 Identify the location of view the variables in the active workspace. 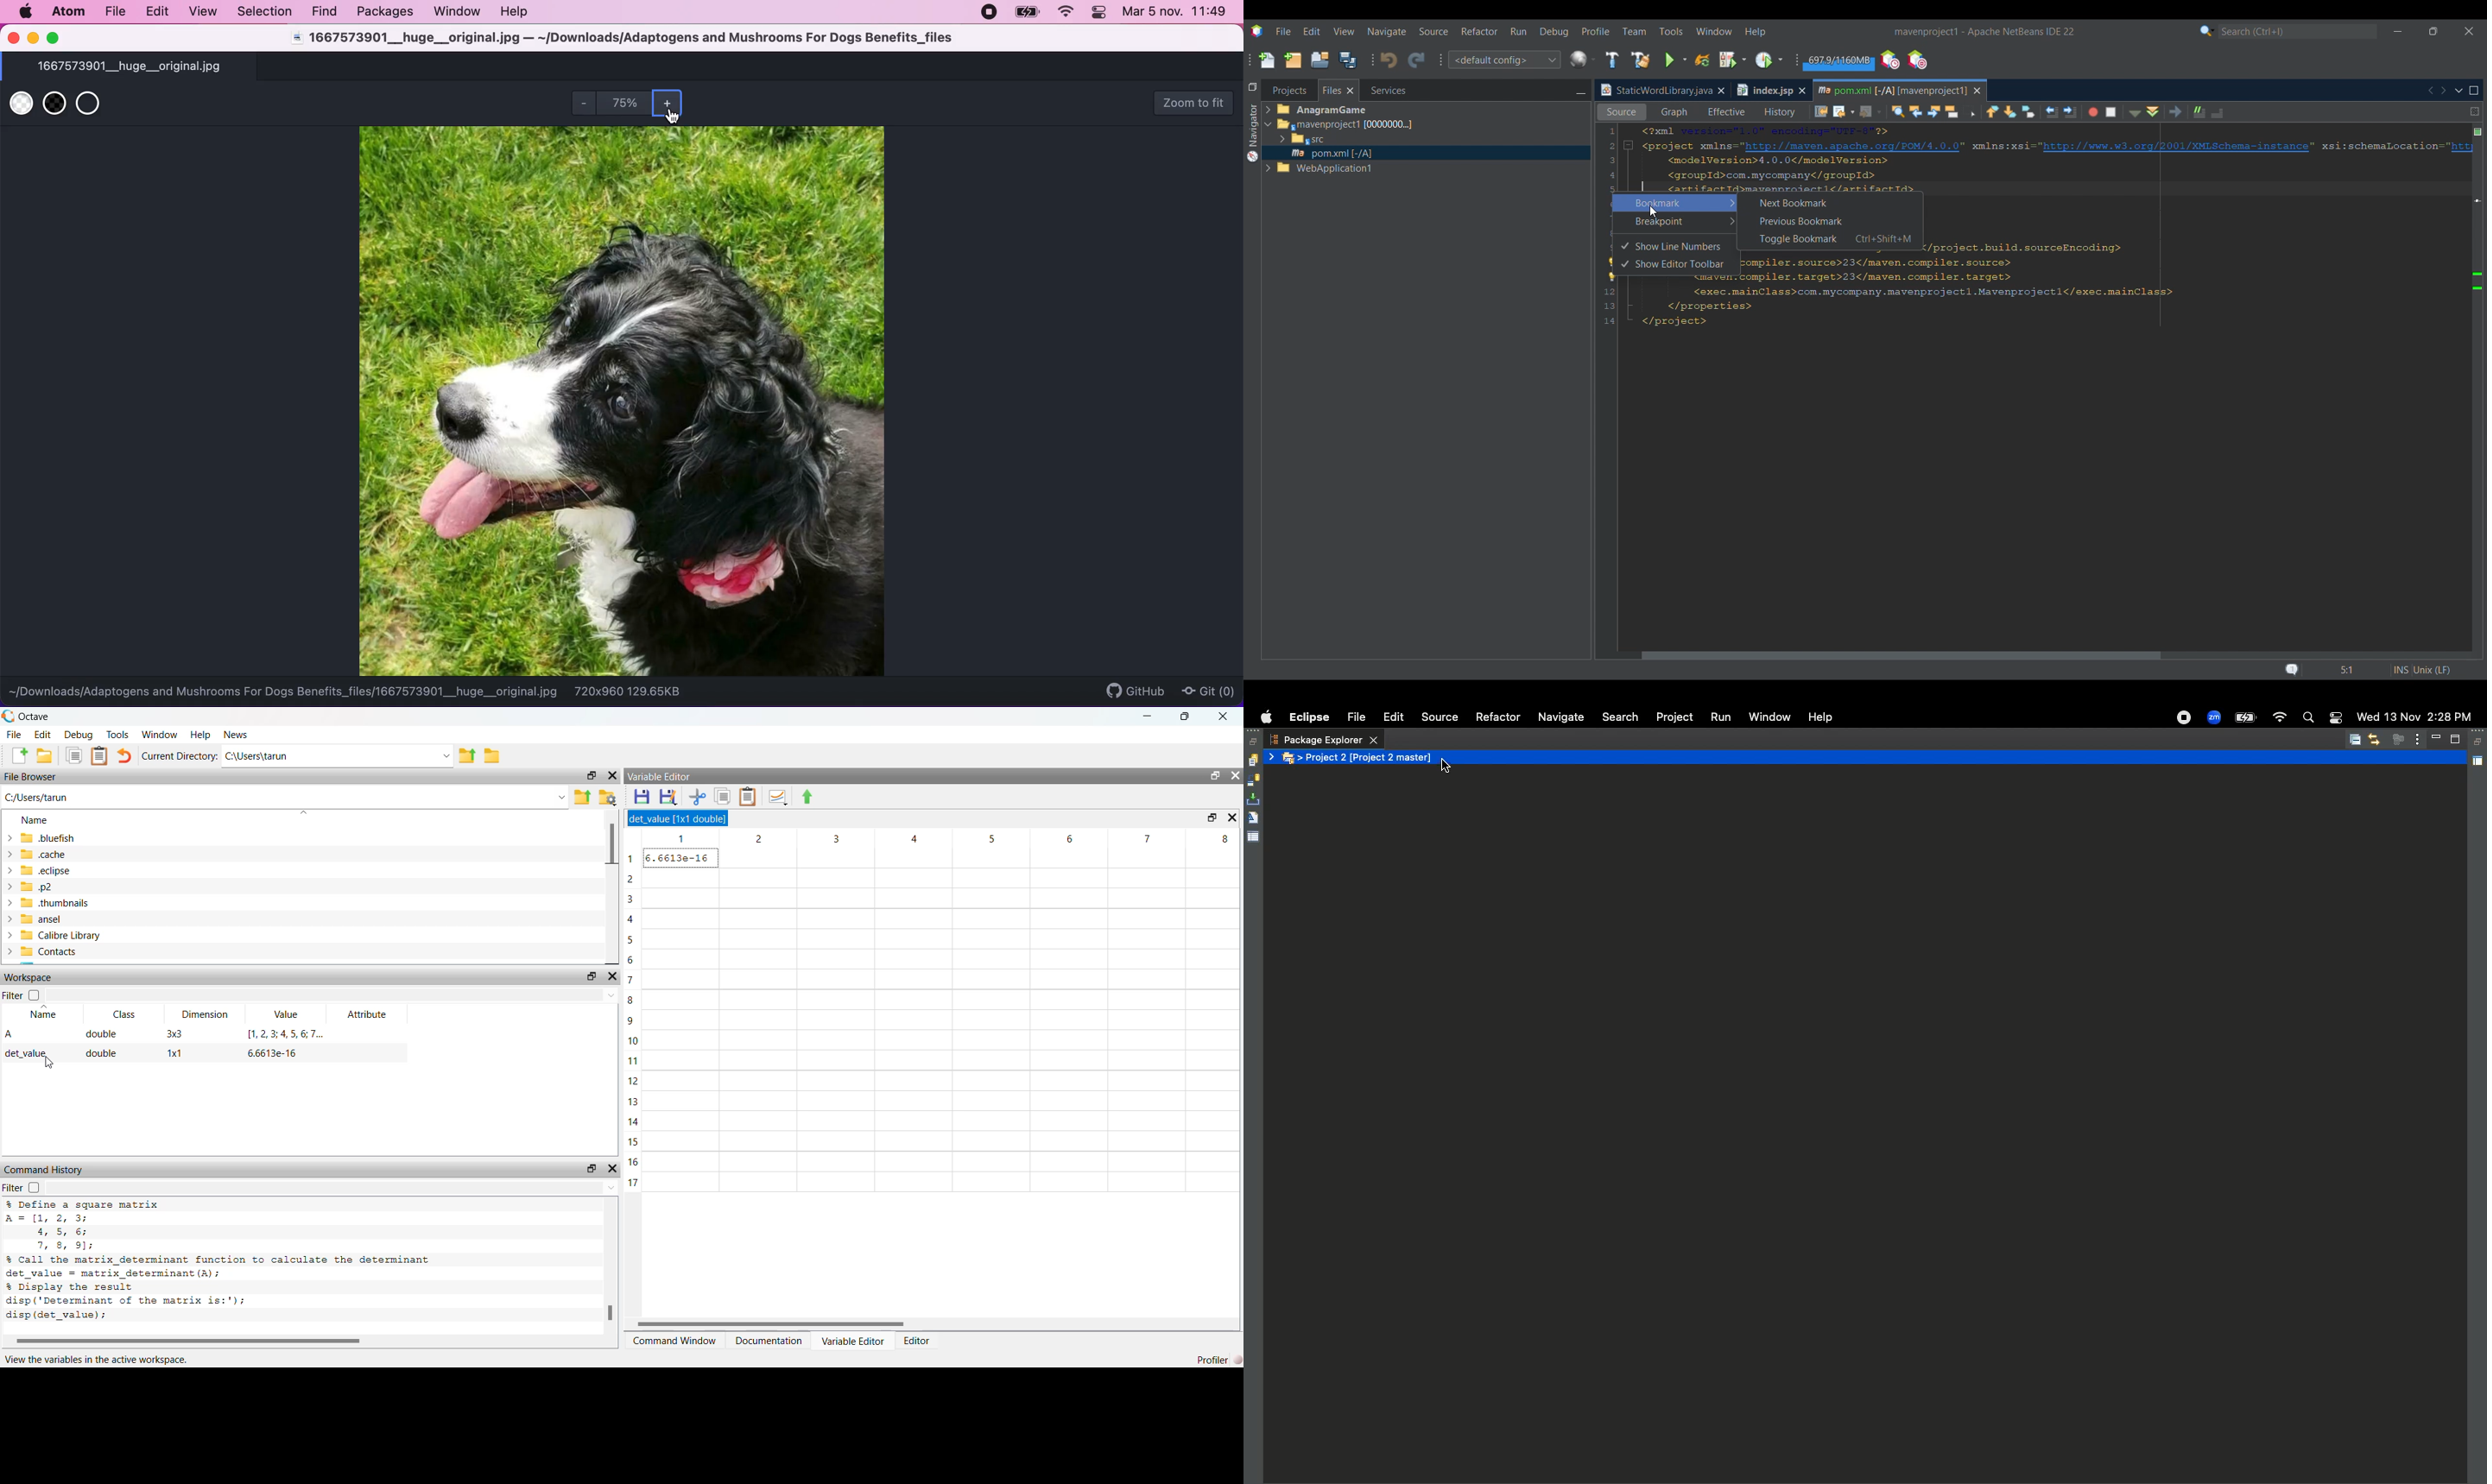
(111, 1358).